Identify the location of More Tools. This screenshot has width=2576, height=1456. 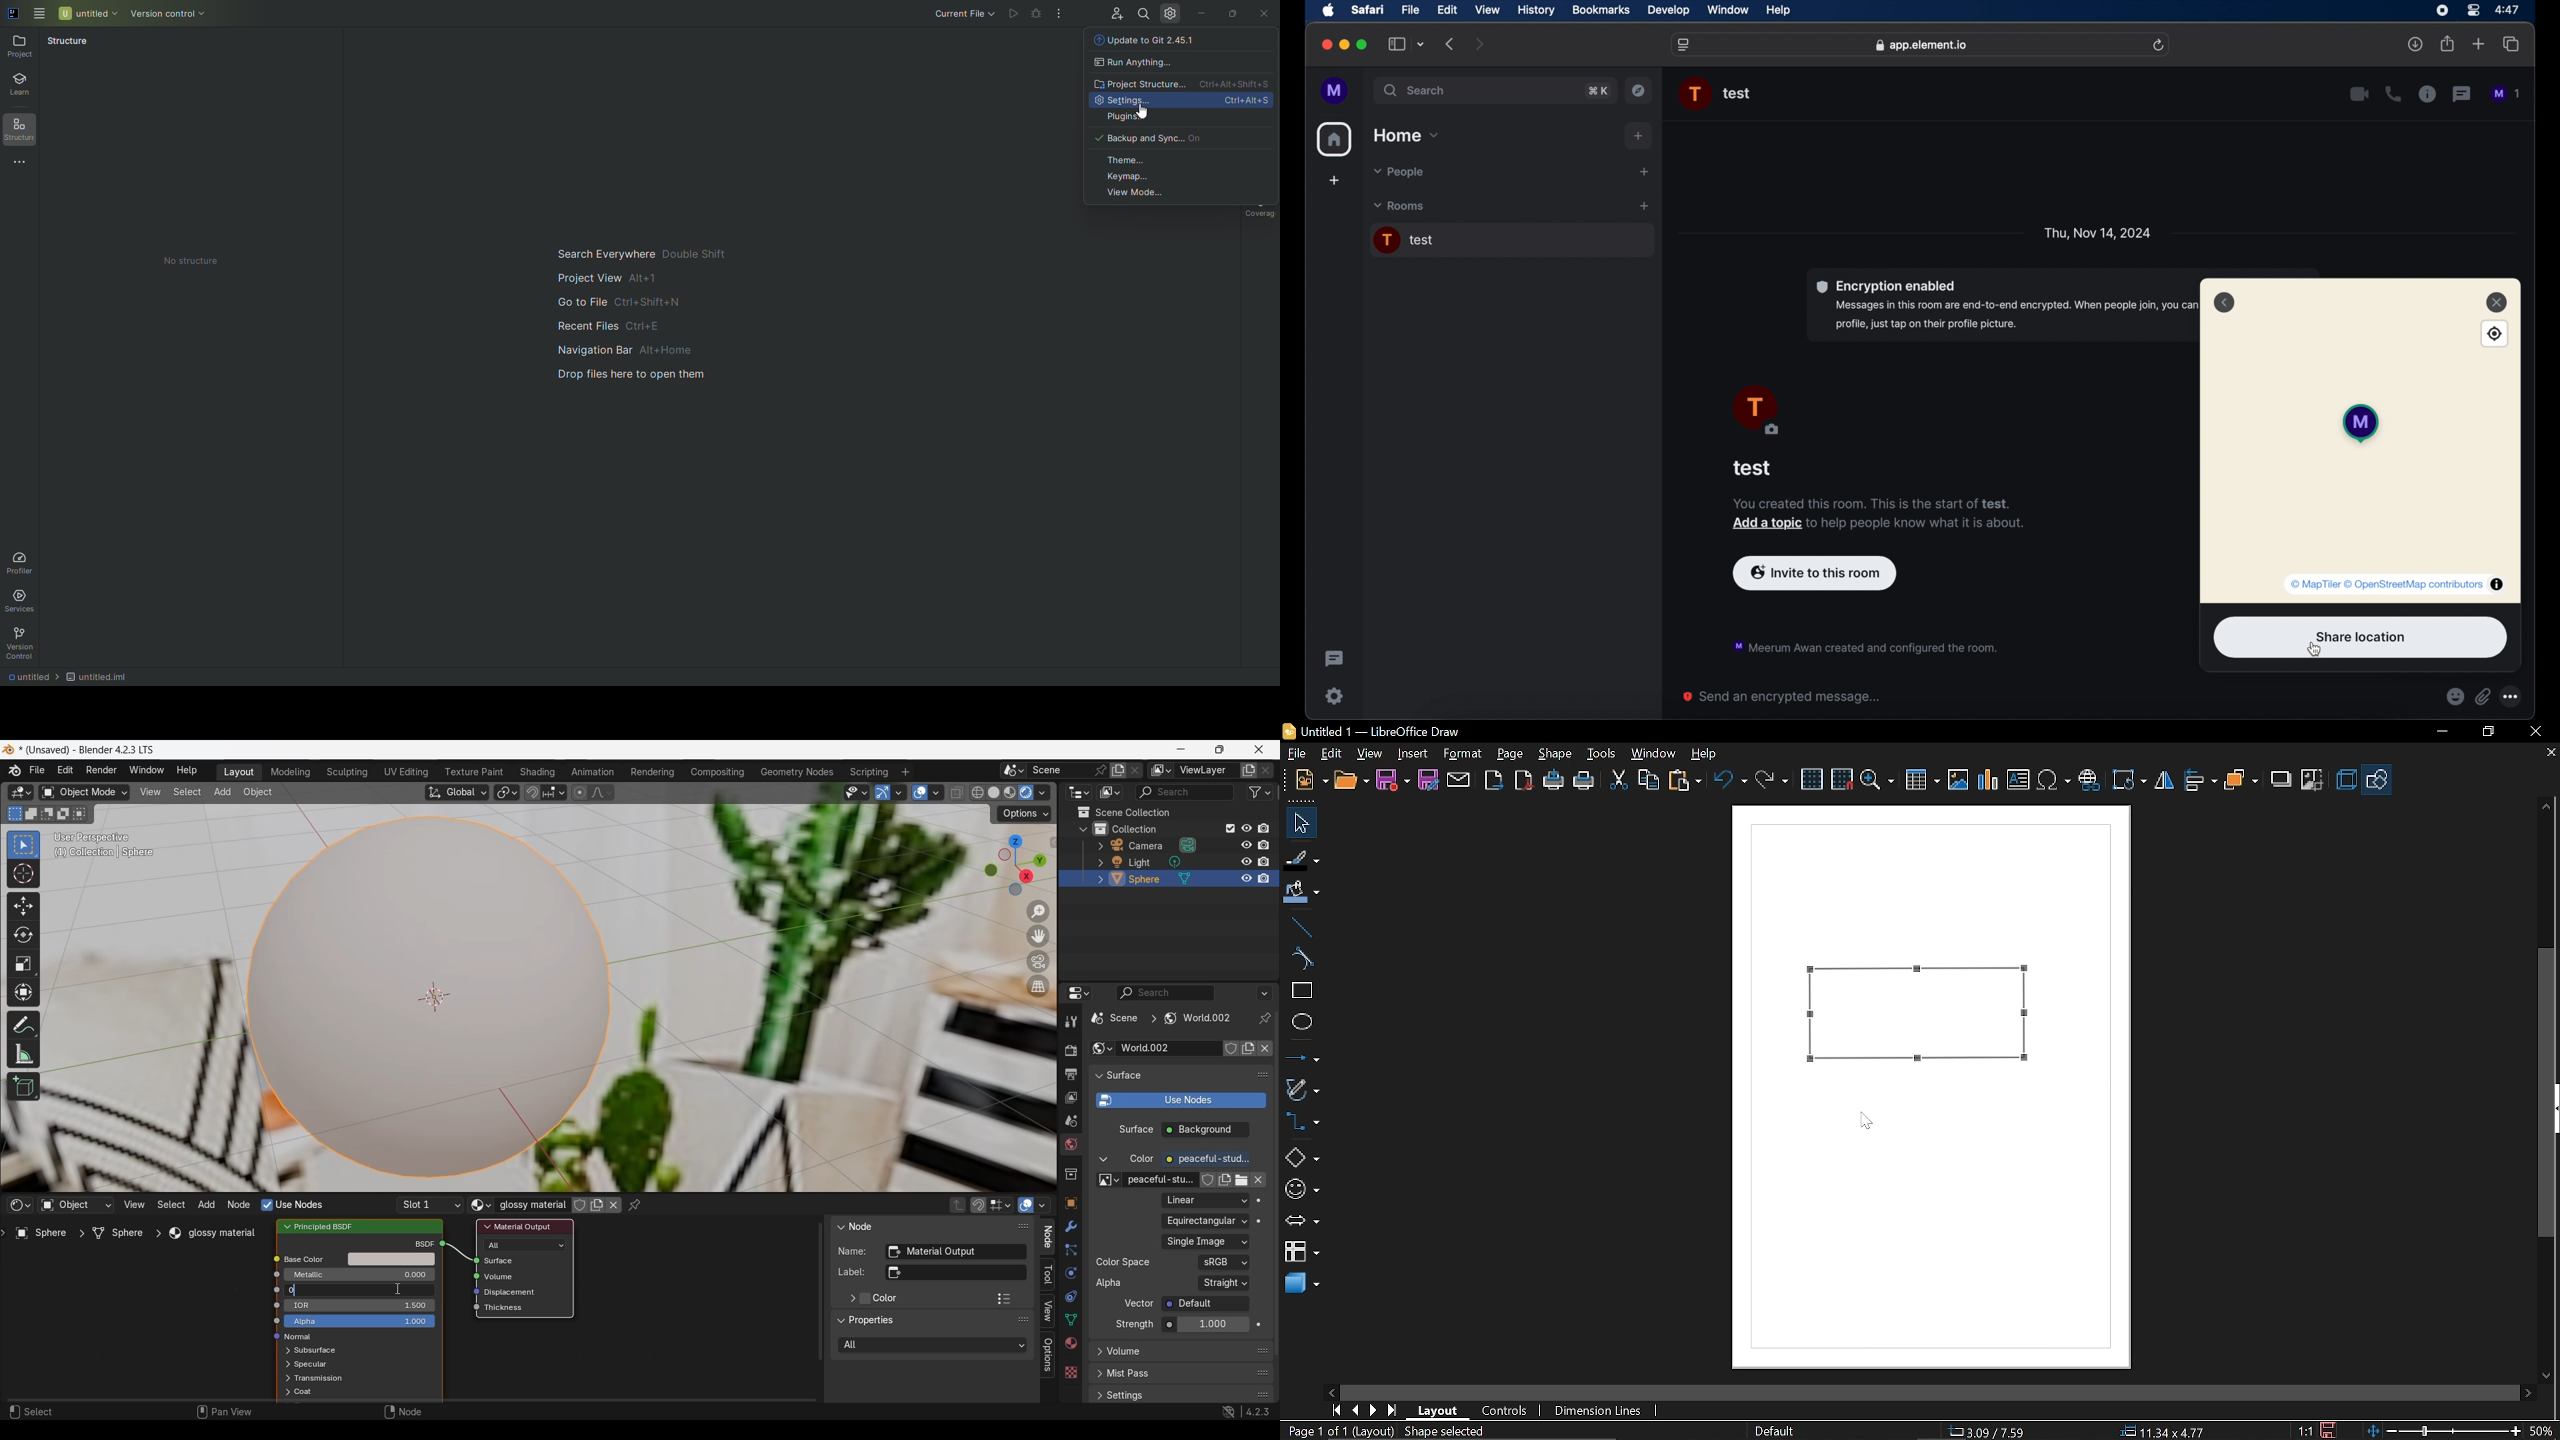
(23, 166).